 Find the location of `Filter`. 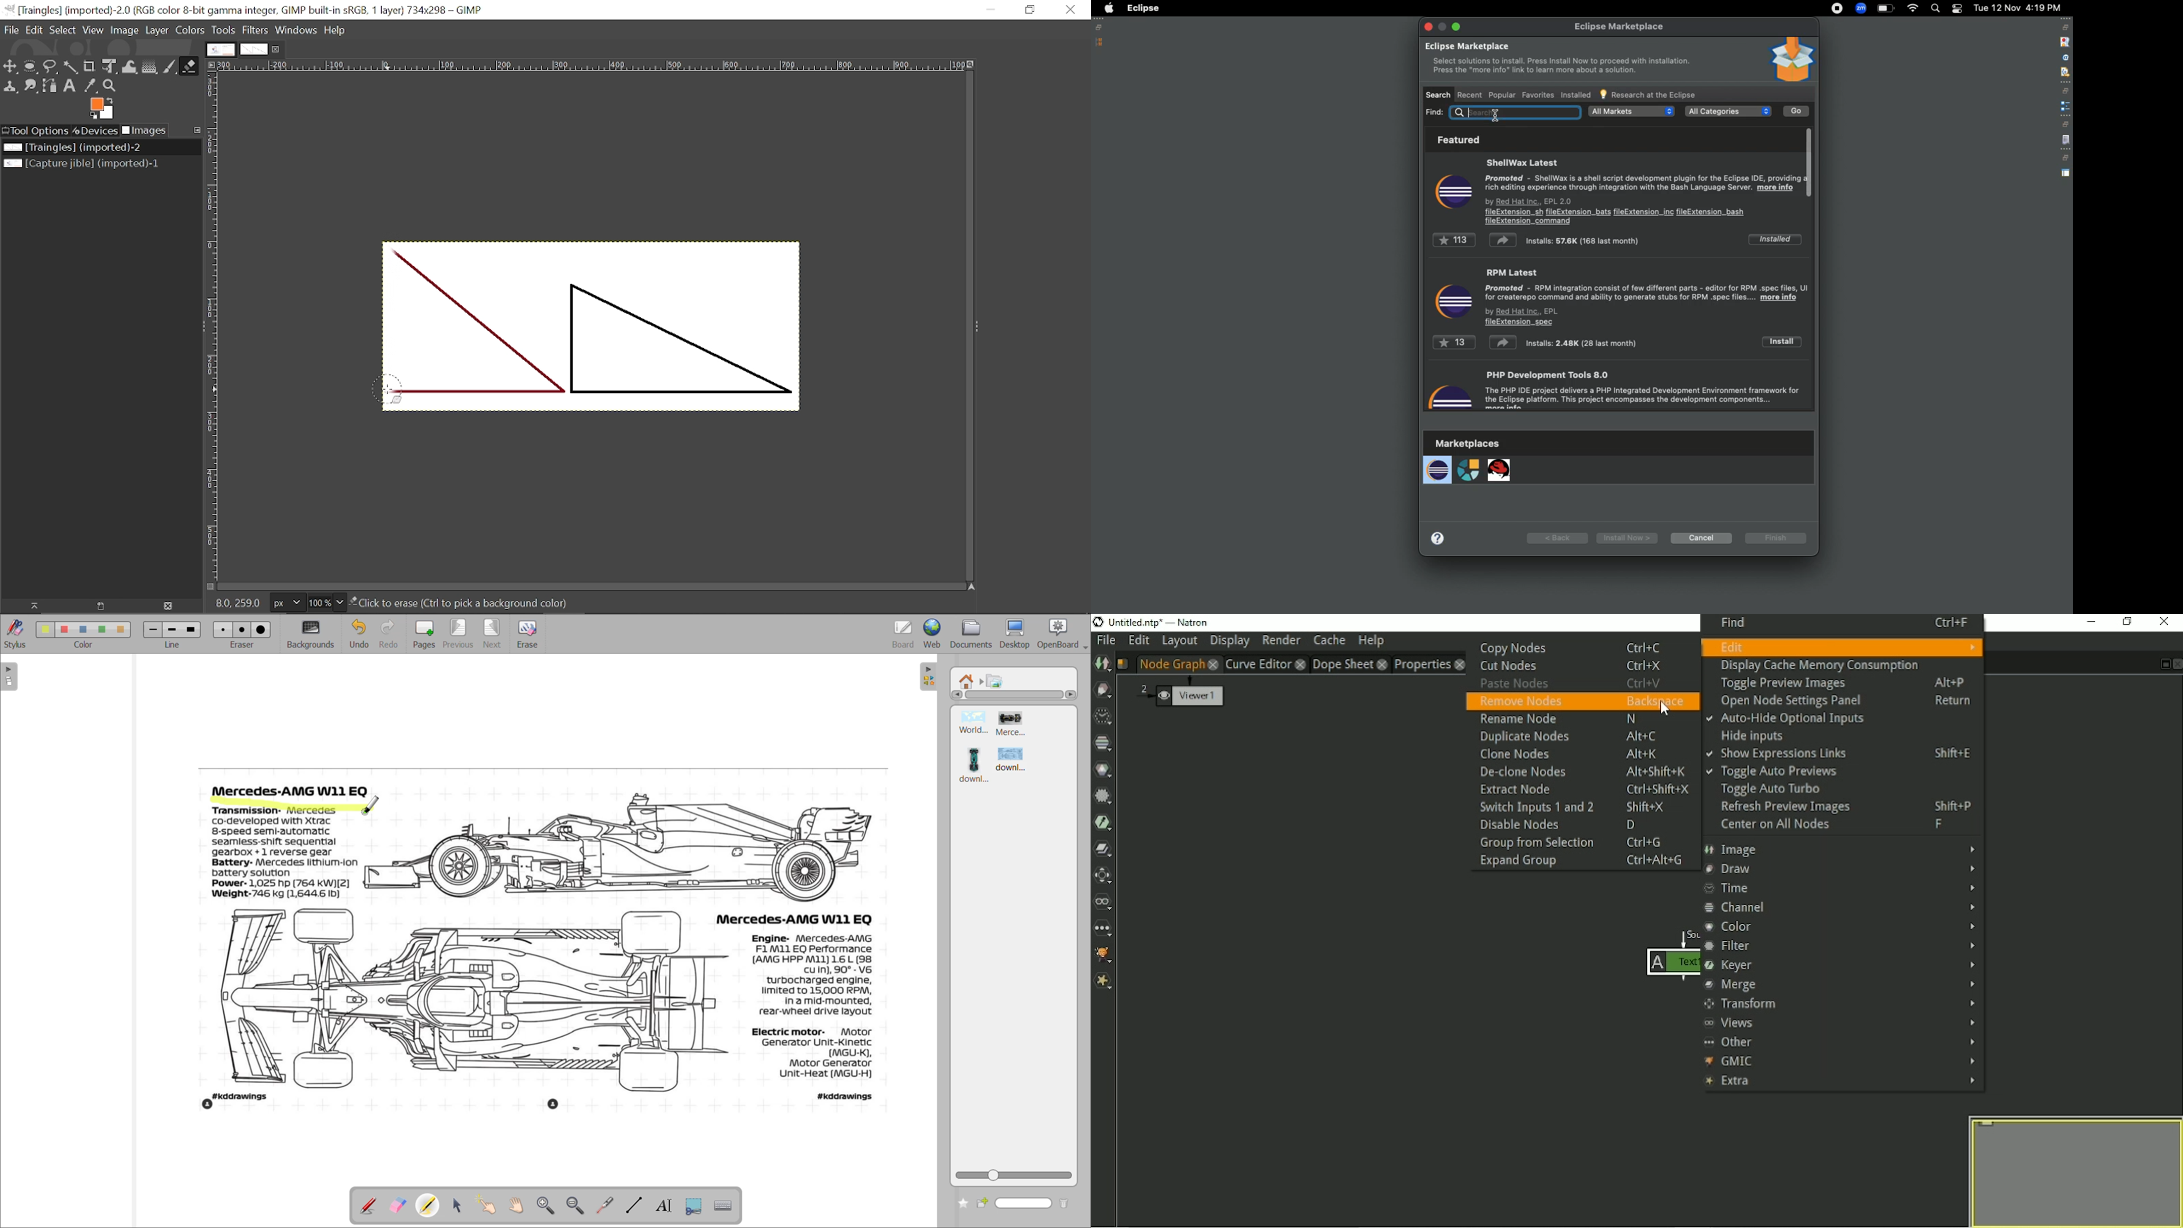

Filter is located at coordinates (1843, 944).